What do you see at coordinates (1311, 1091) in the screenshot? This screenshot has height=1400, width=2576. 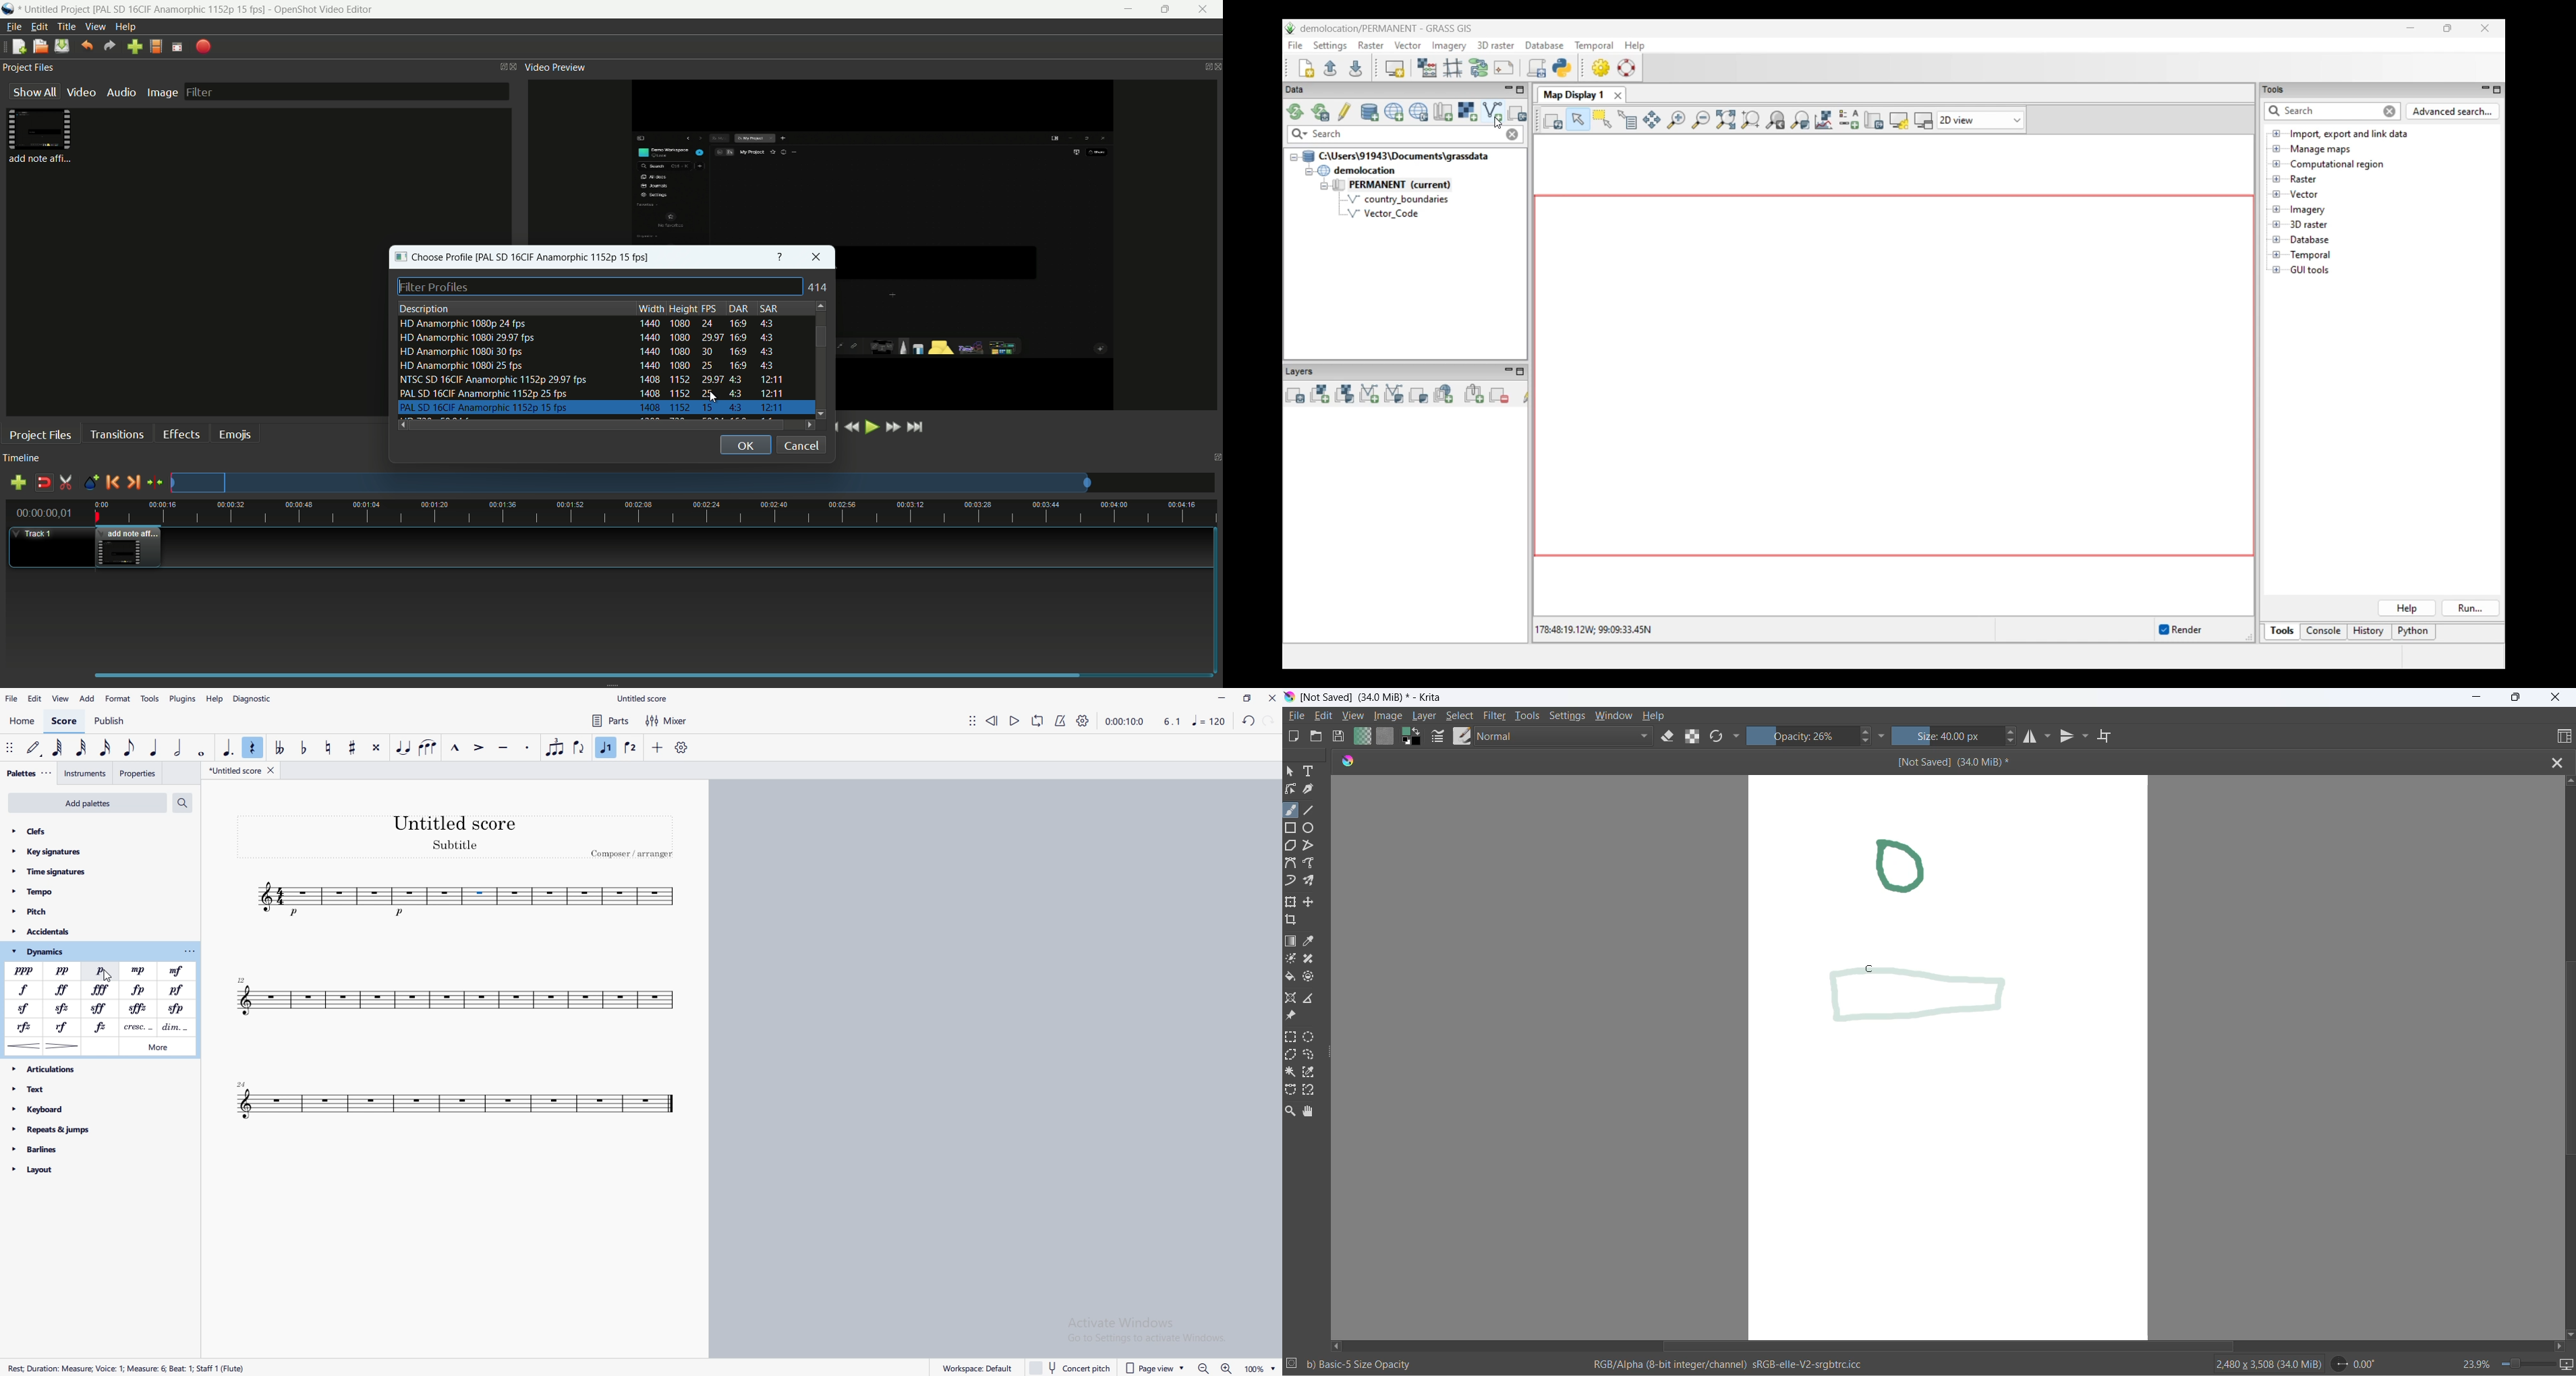 I see `magnetic curve selection tool` at bounding box center [1311, 1091].